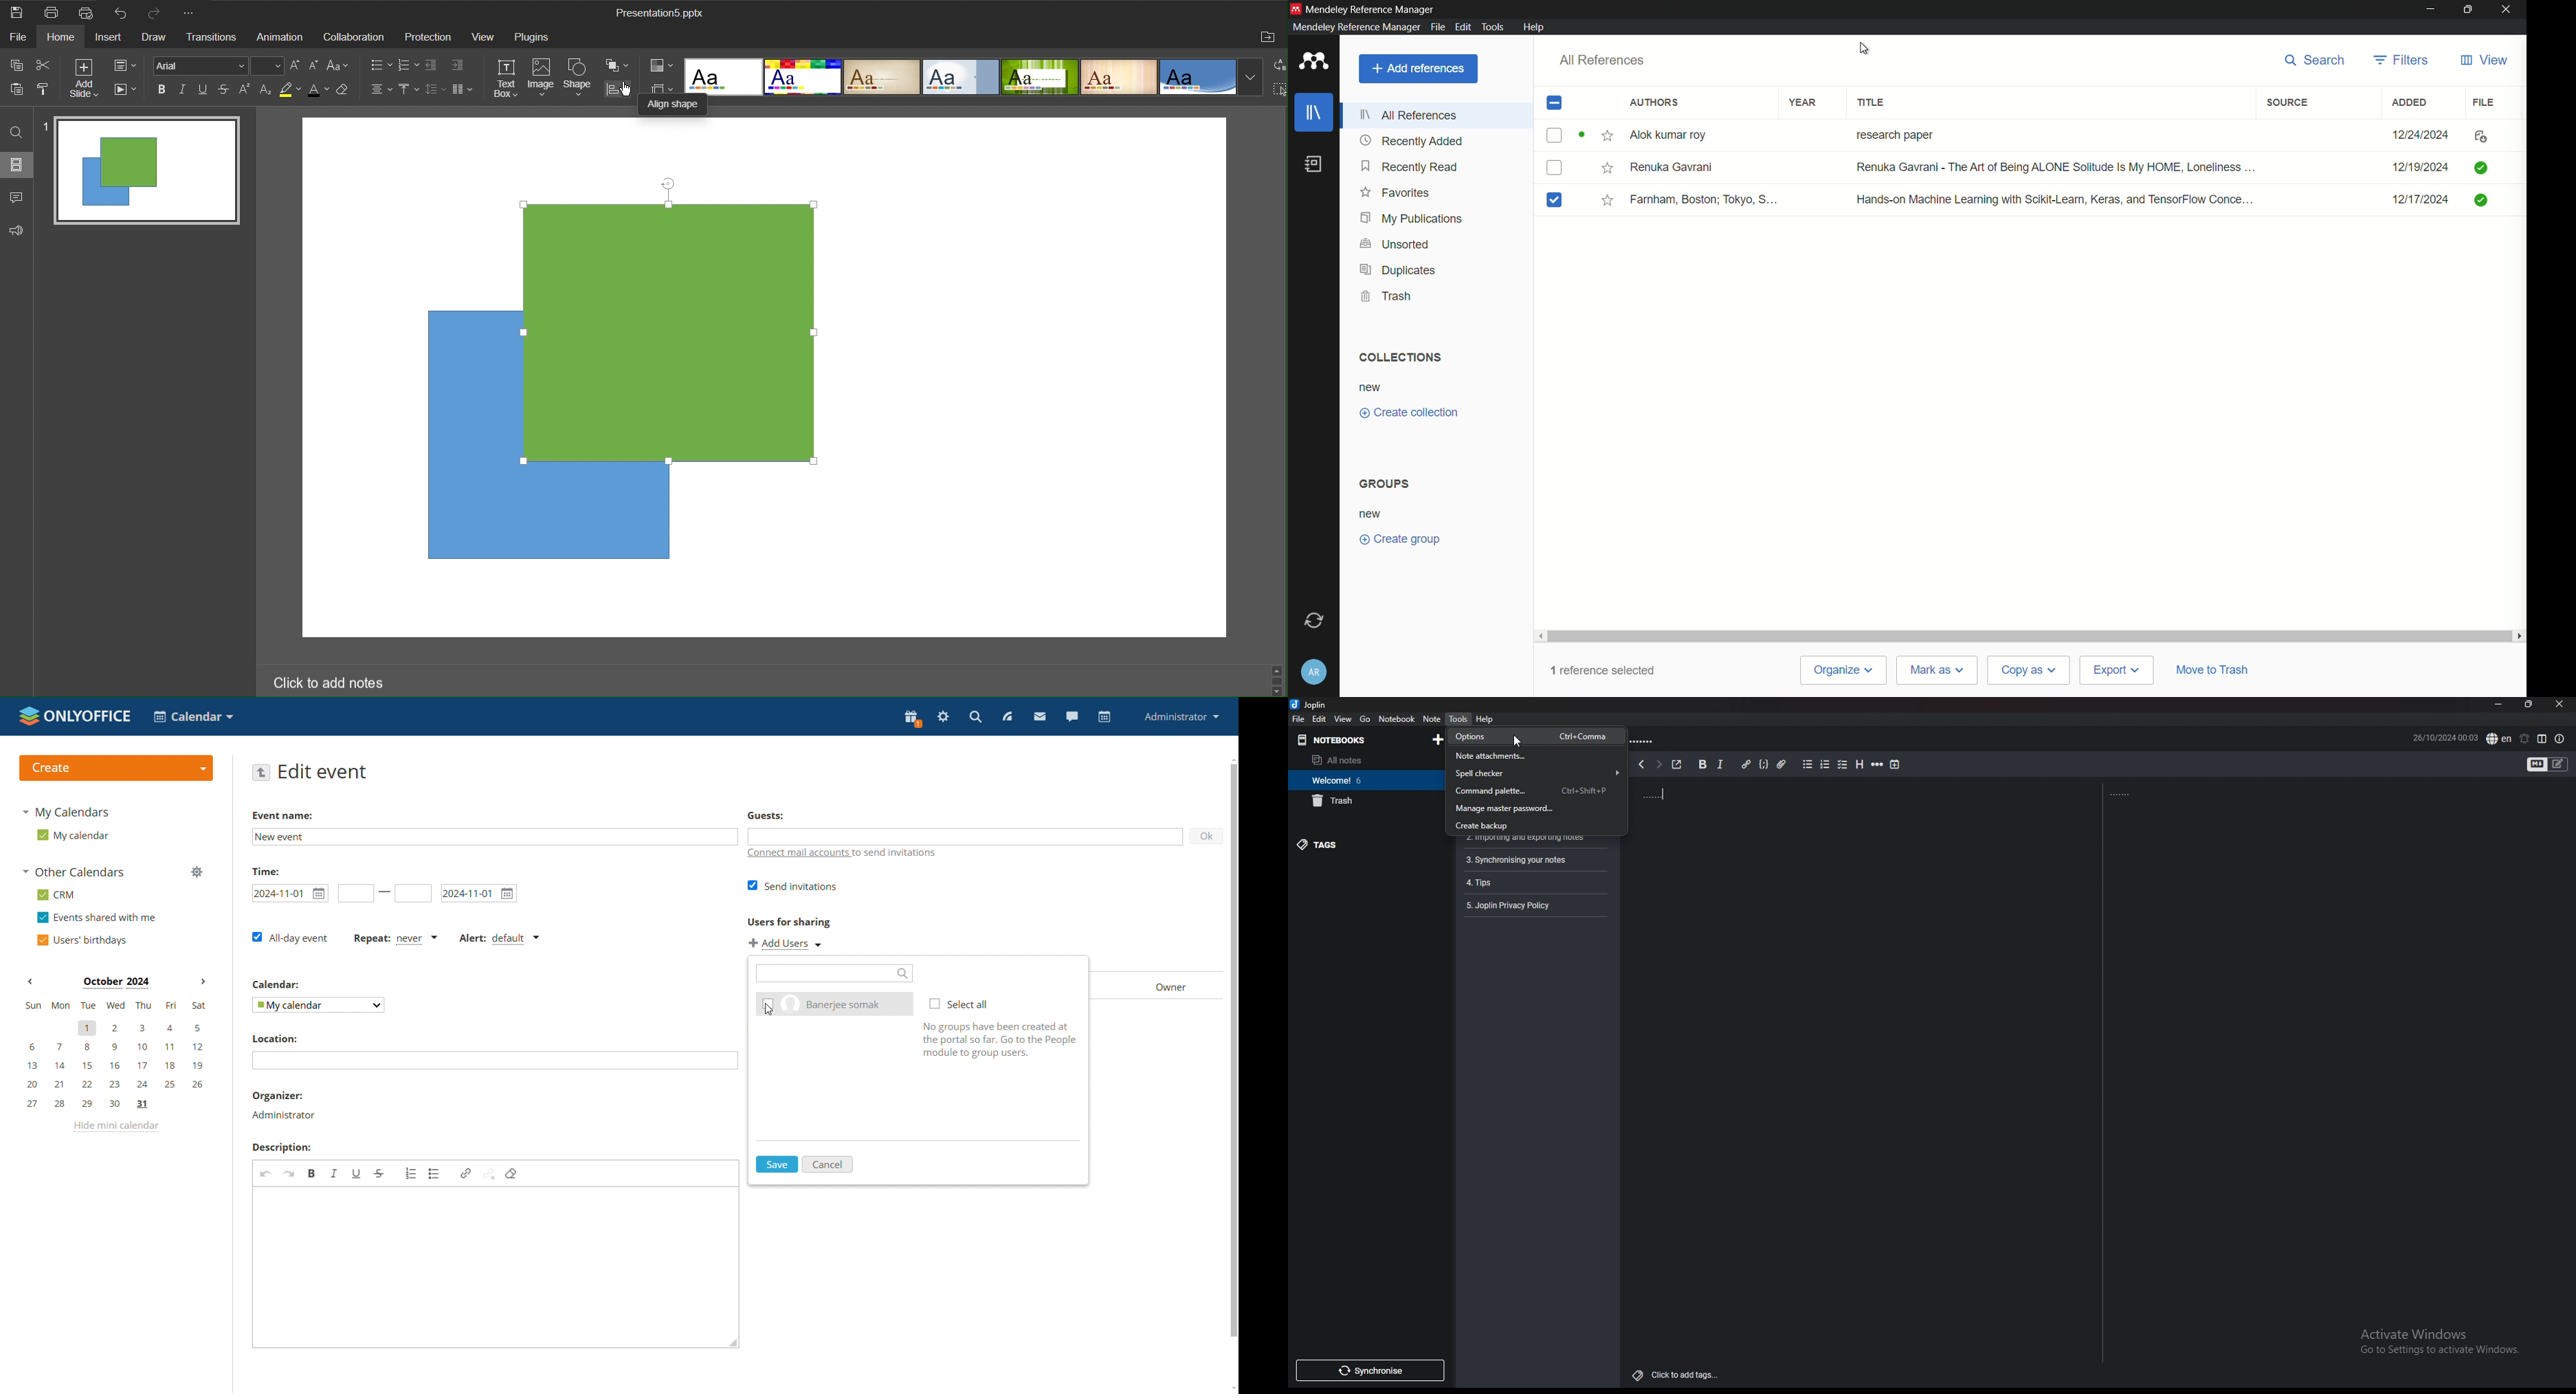 Image resolution: width=2576 pixels, height=1400 pixels. What do you see at coordinates (1866, 49) in the screenshot?
I see `cursor` at bounding box center [1866, 49].